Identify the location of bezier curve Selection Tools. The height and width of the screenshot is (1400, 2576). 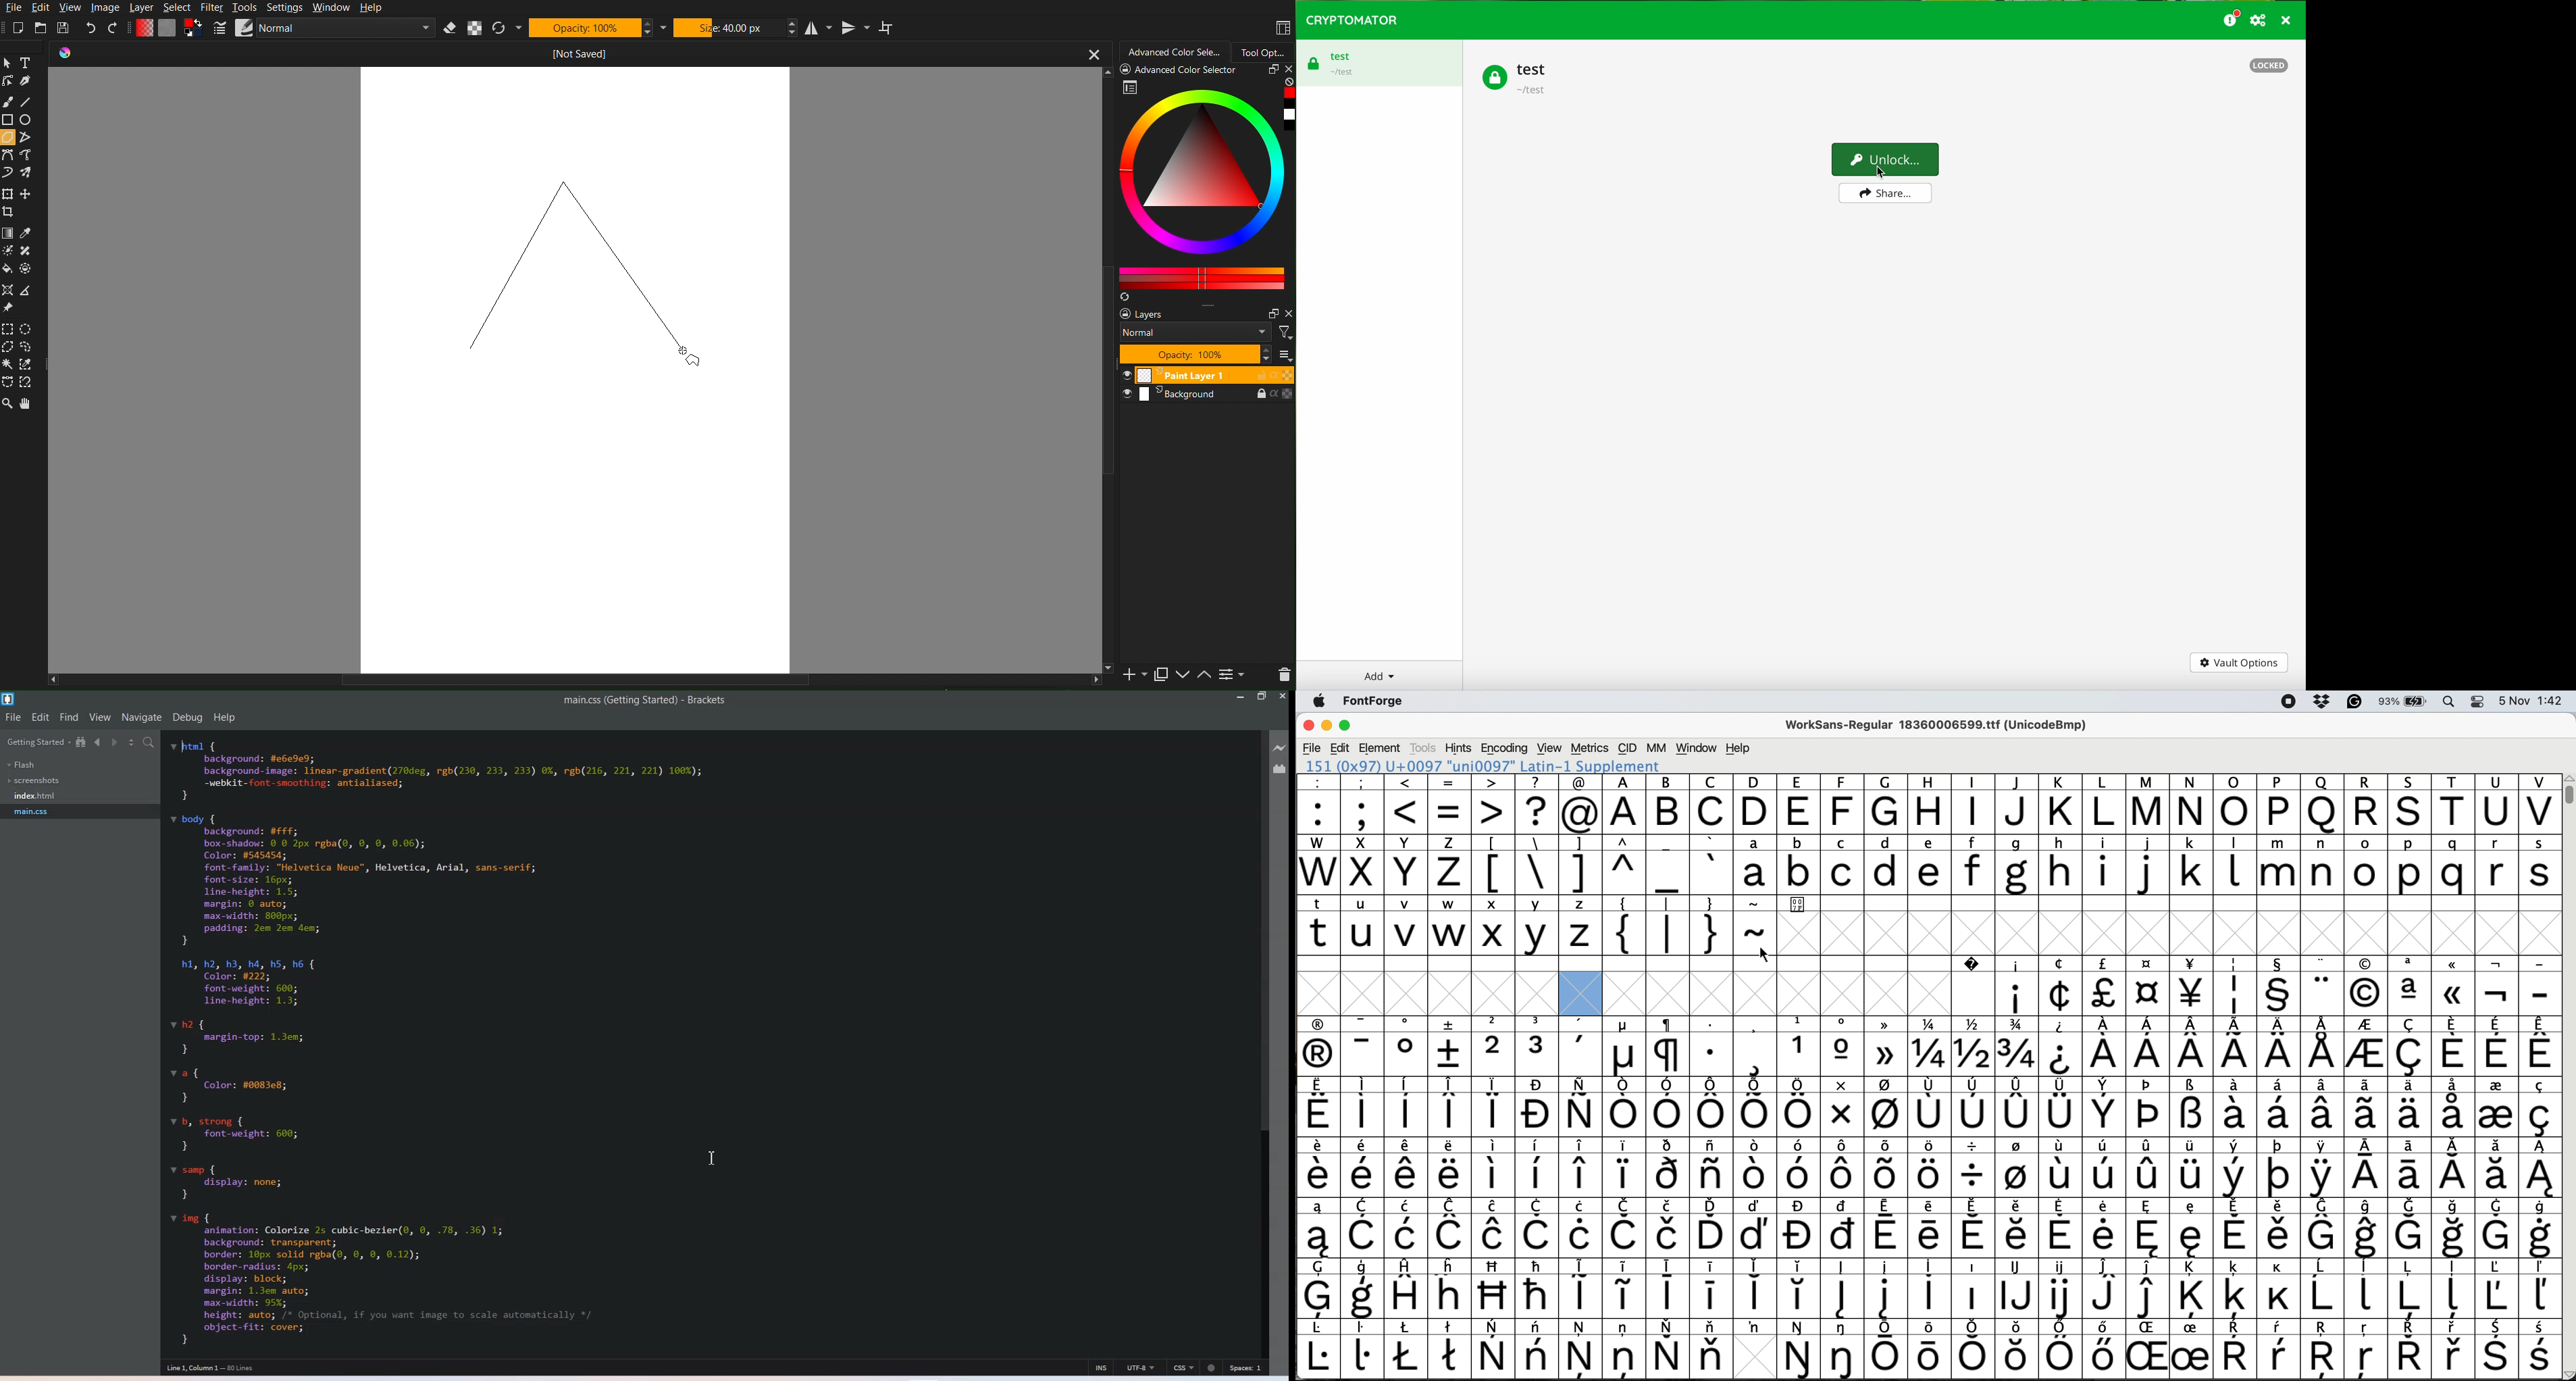
(9, 383).